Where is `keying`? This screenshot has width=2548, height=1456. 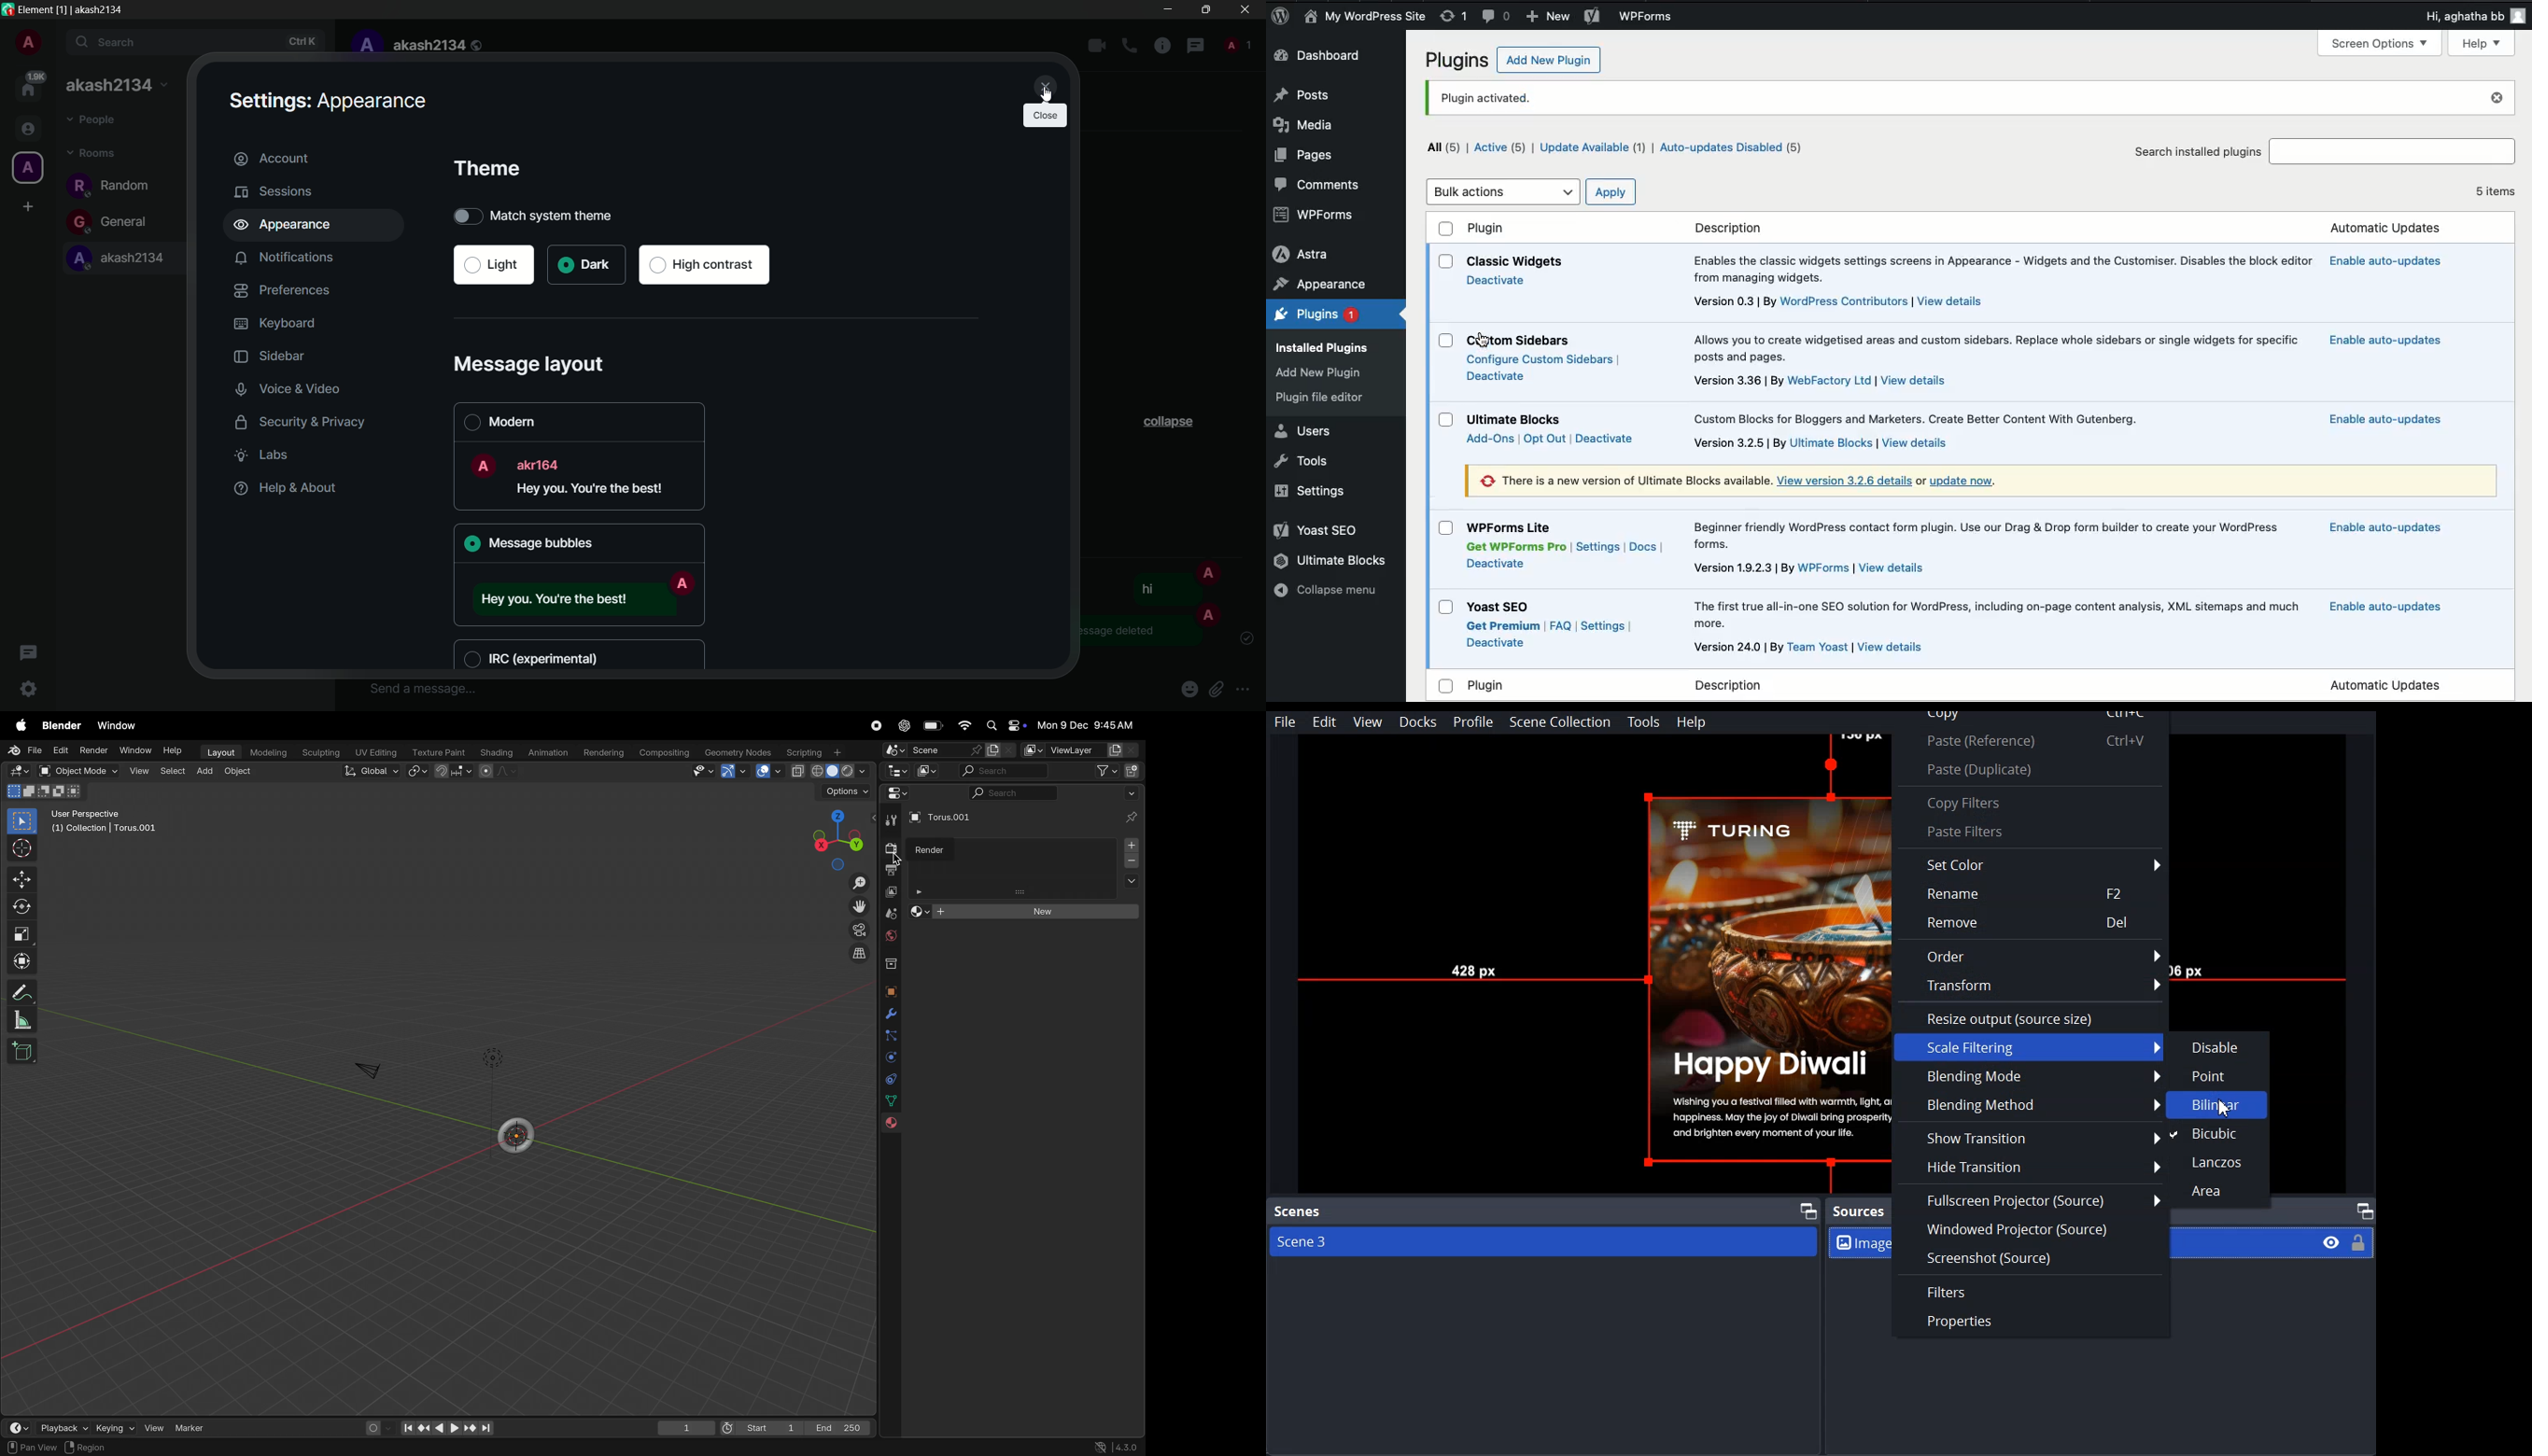 keying is located at coordinates (115, 1428).